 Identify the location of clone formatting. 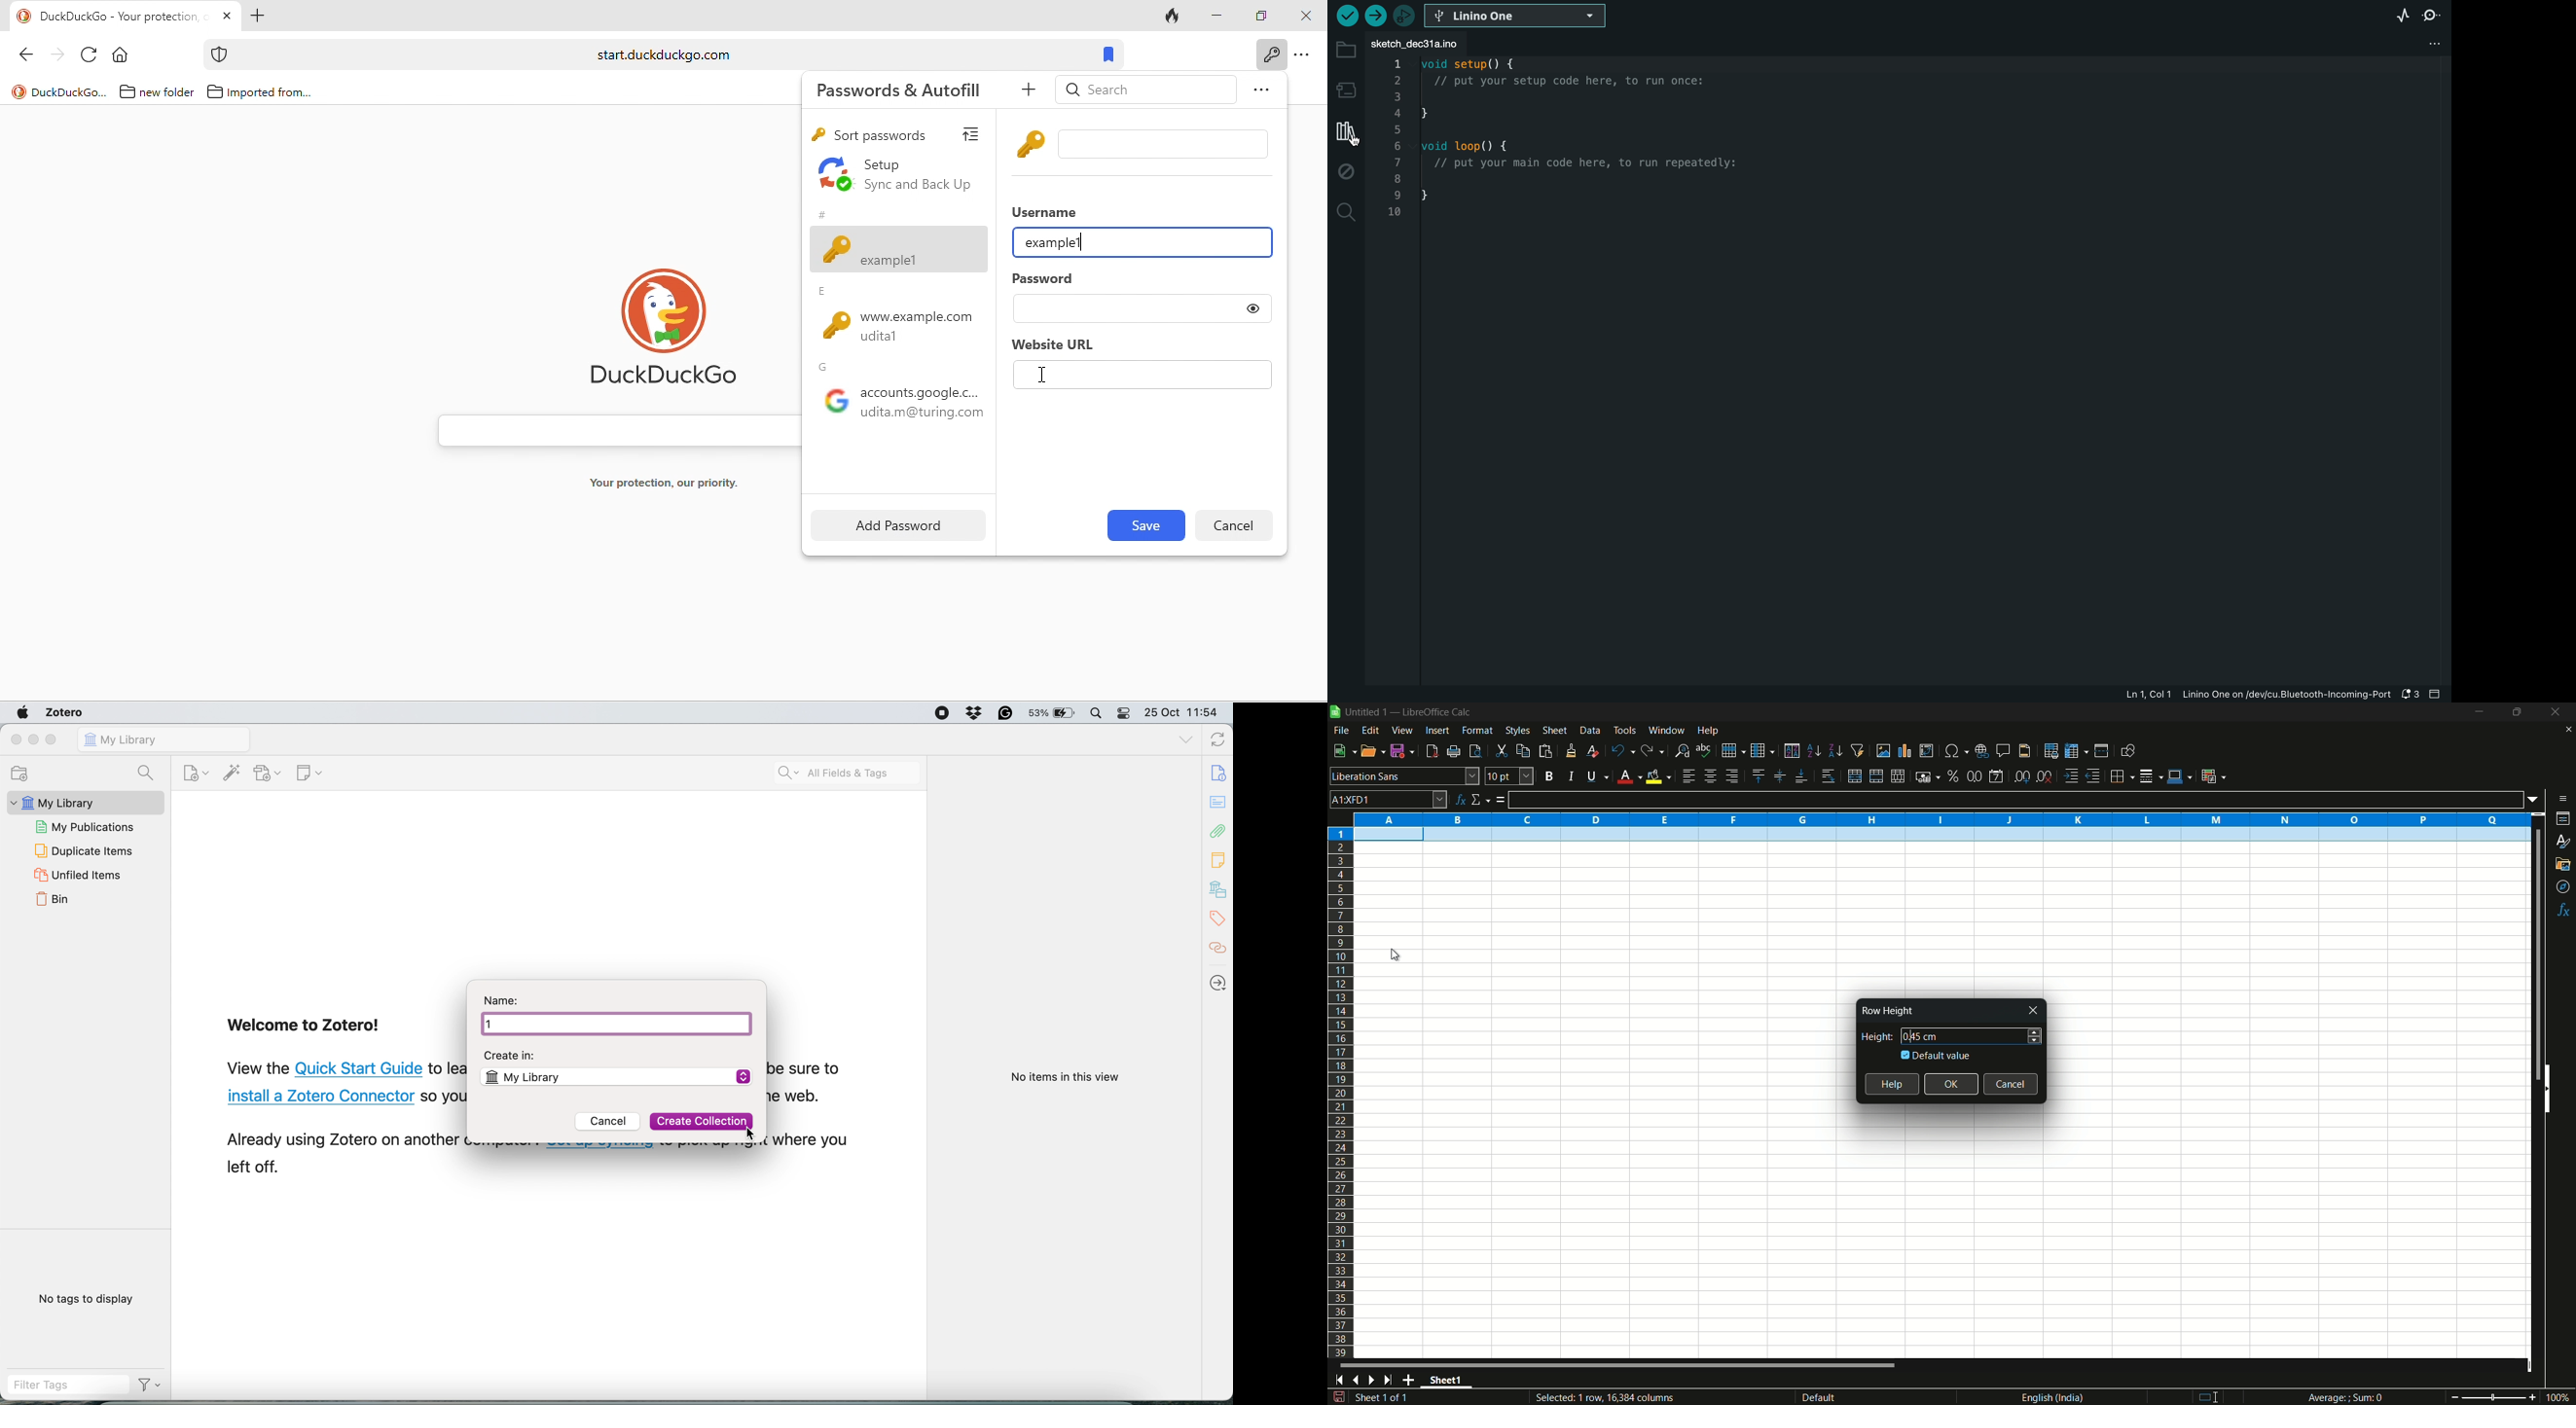
(1571, 751).